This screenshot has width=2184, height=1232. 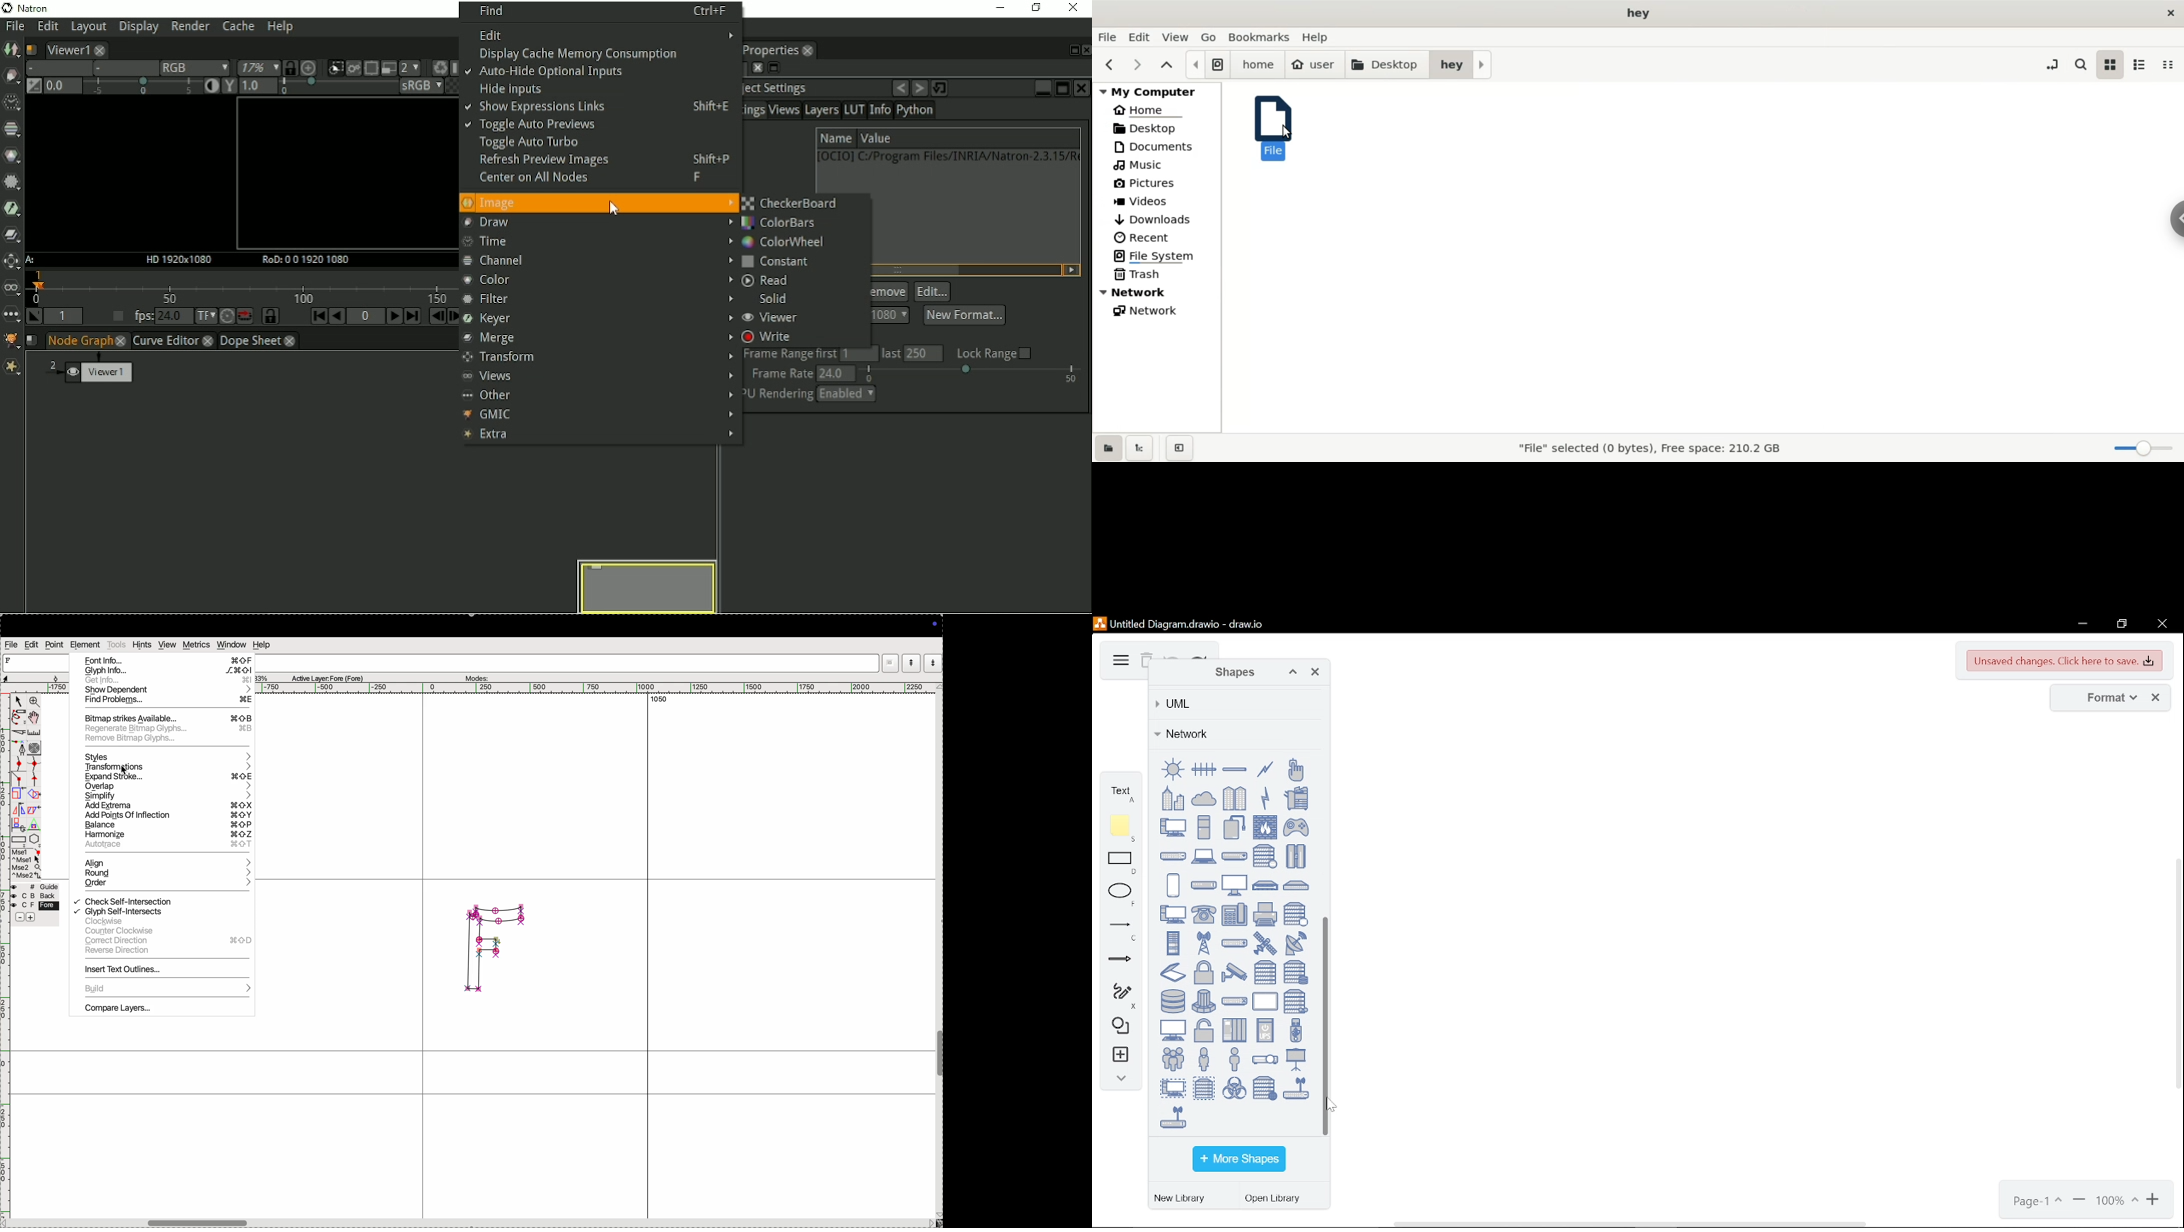 What do you see at coordinates (165, 826) in the screenshot?
I see `balance` at bounding box center [165, 826].